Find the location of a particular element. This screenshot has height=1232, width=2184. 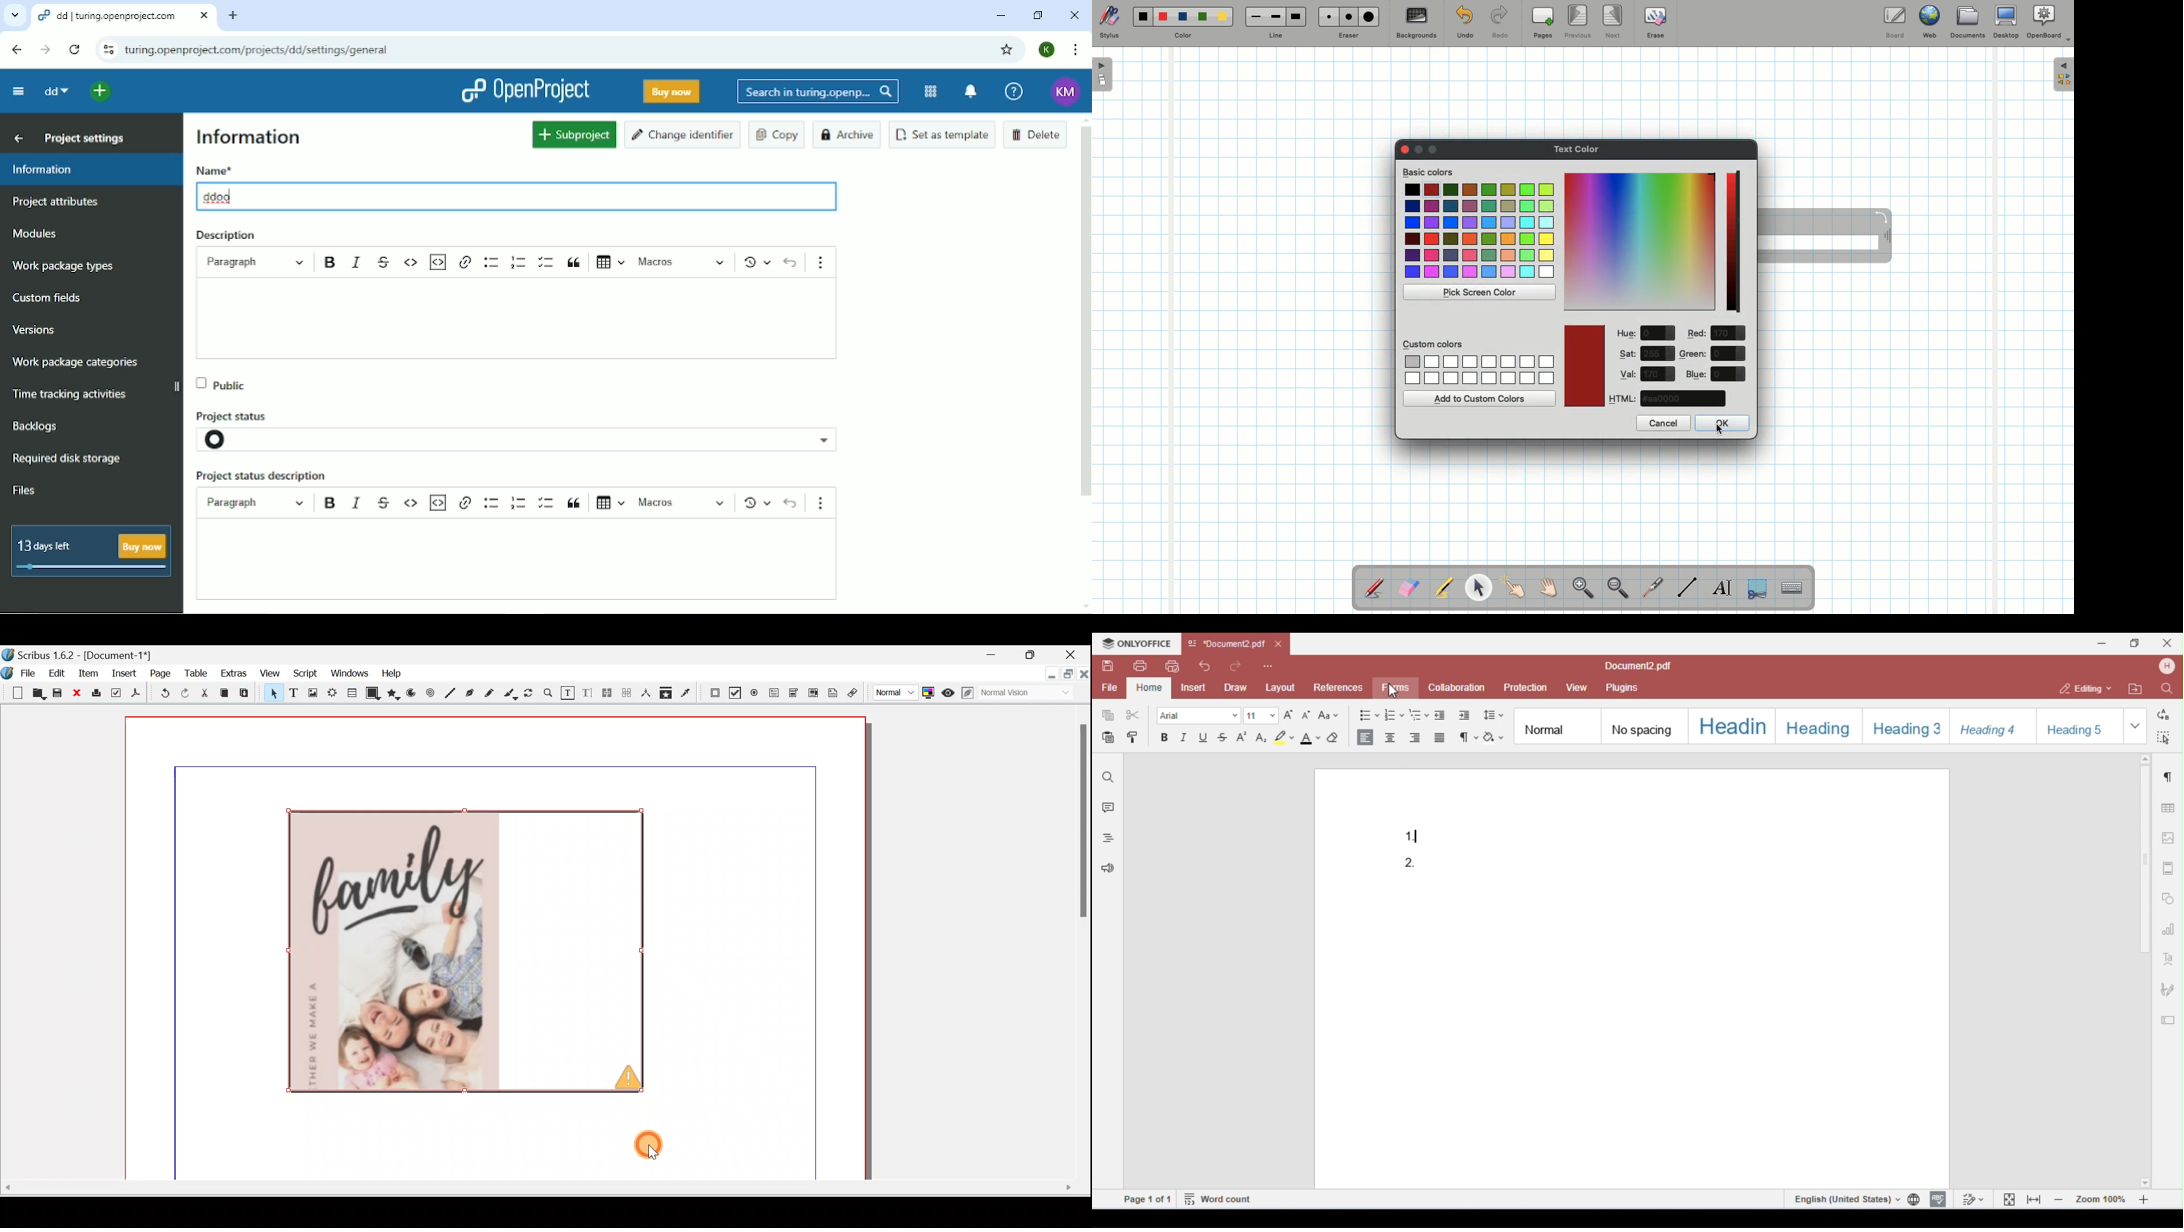

Arc is located at coordinates (413, 695).